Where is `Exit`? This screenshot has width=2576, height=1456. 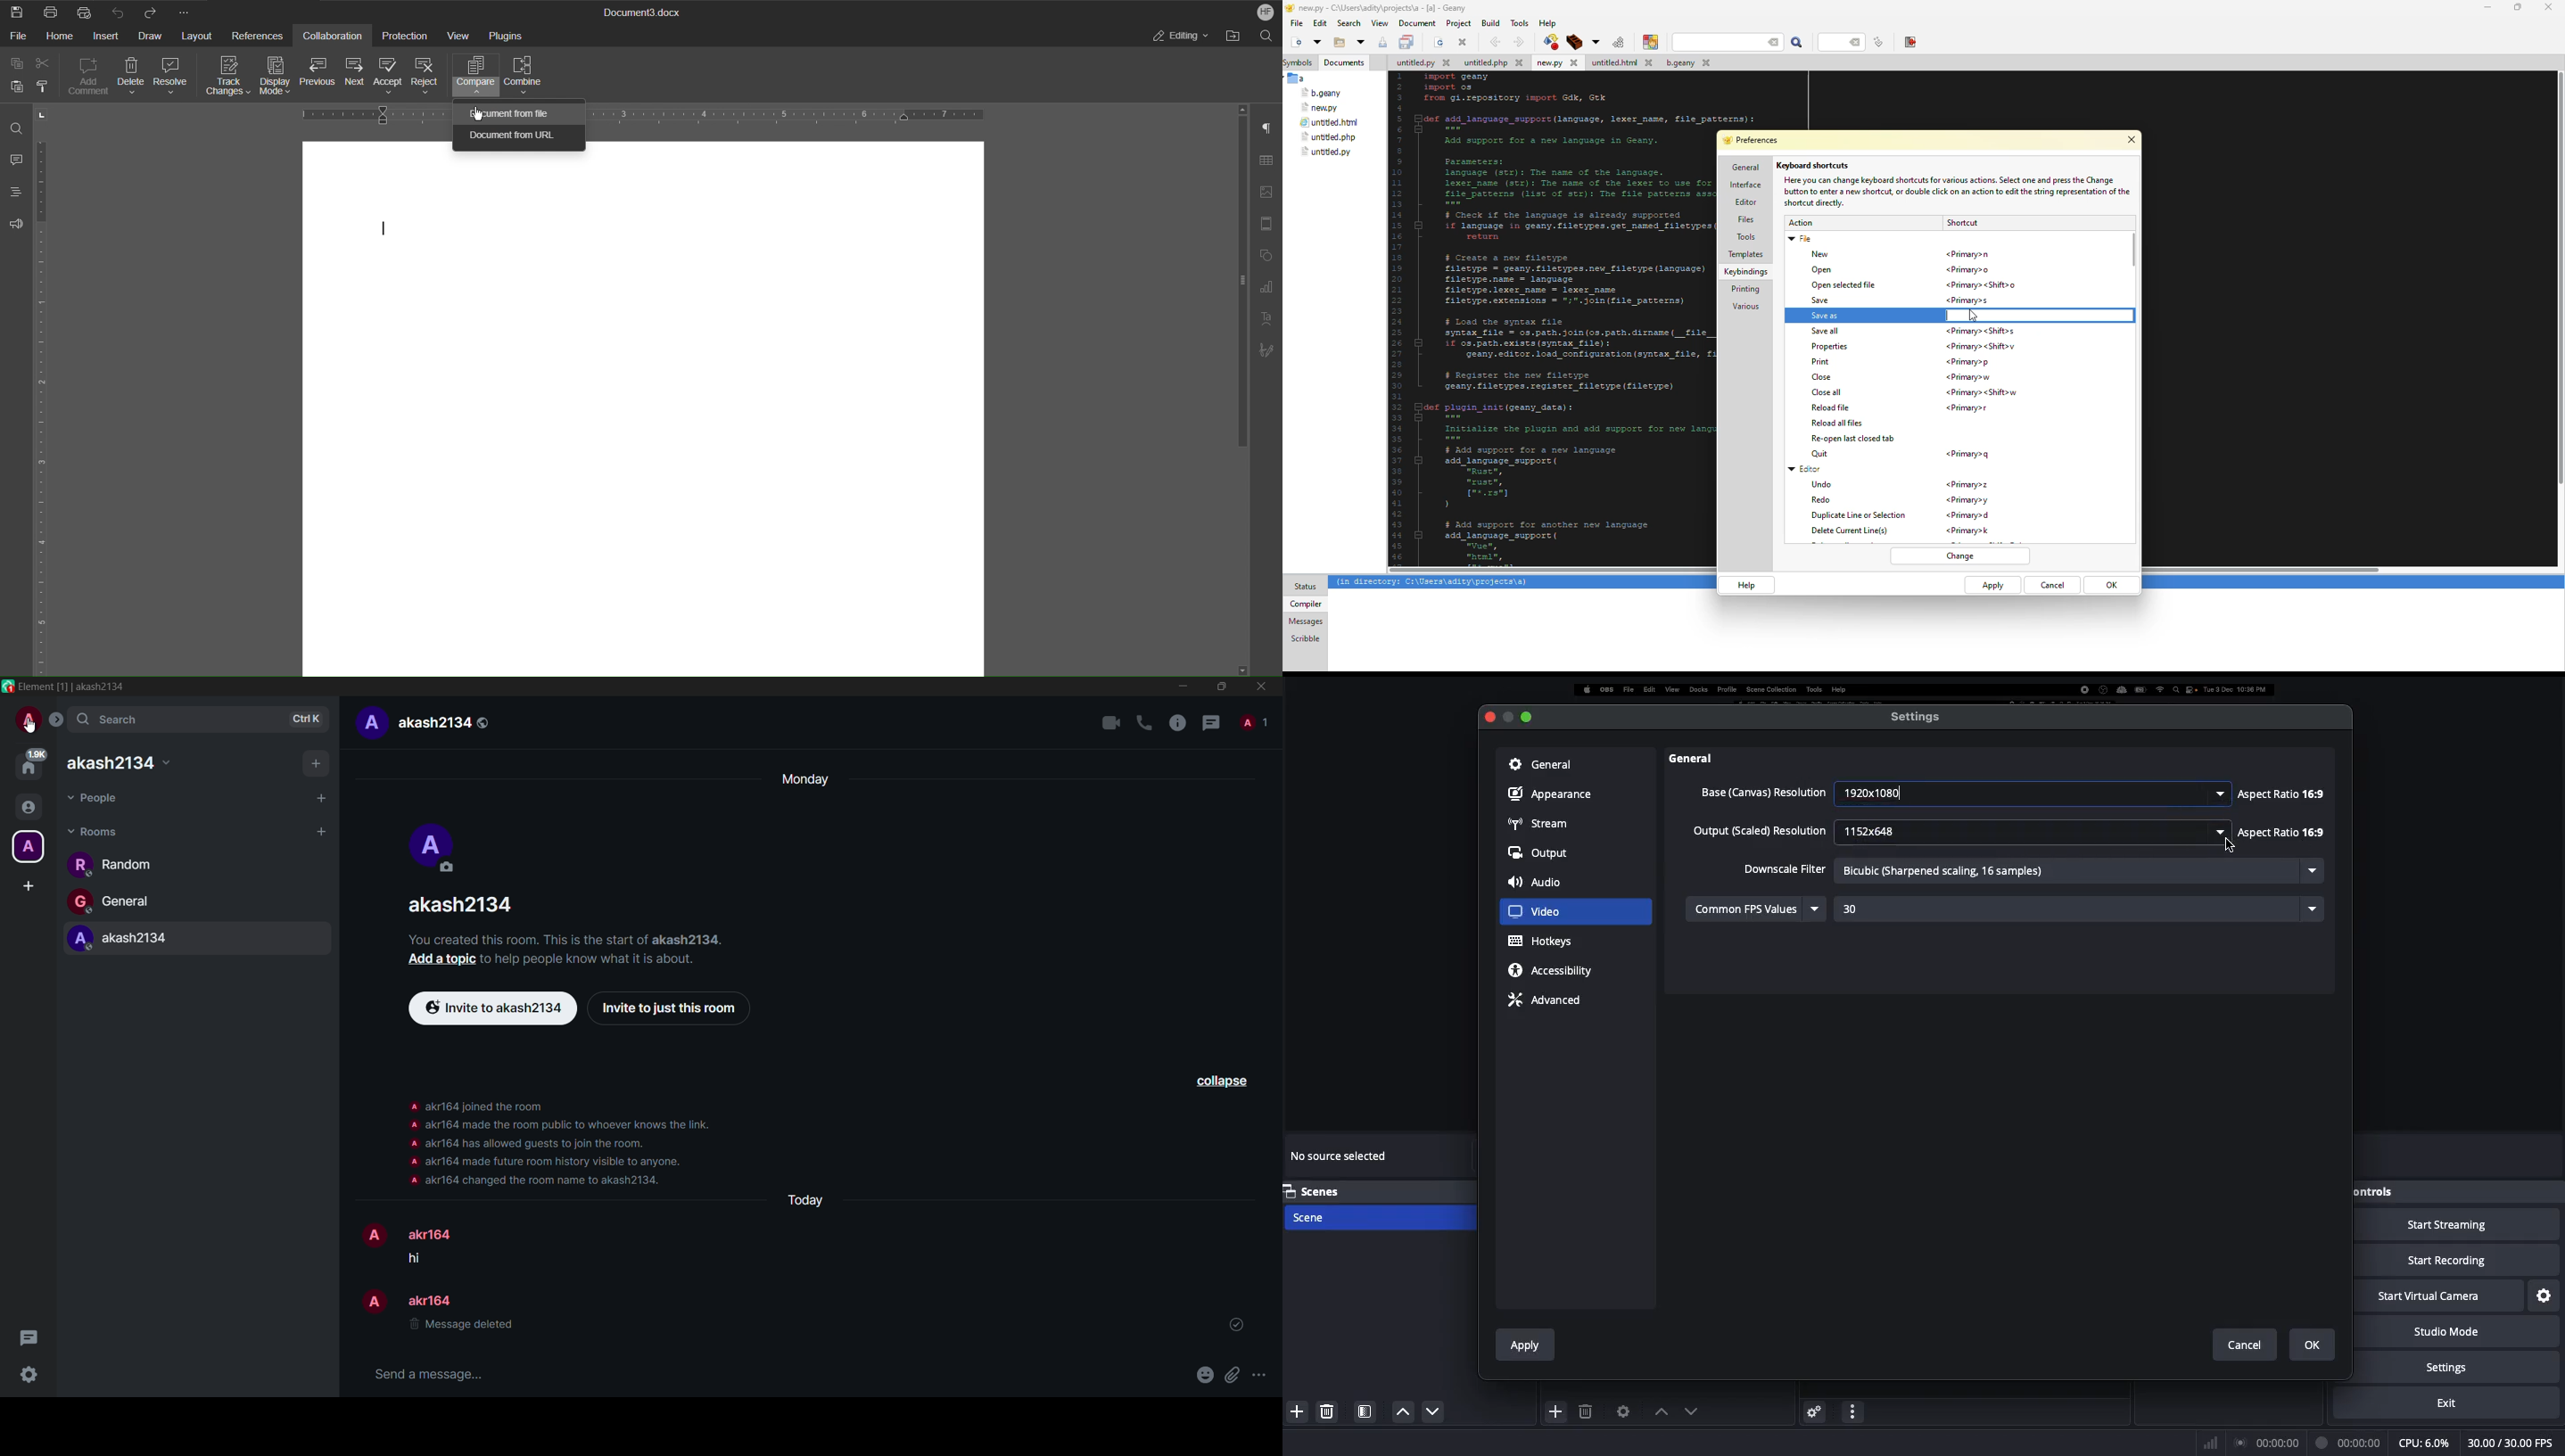
Exit is located at coordinates (2458, 1403).